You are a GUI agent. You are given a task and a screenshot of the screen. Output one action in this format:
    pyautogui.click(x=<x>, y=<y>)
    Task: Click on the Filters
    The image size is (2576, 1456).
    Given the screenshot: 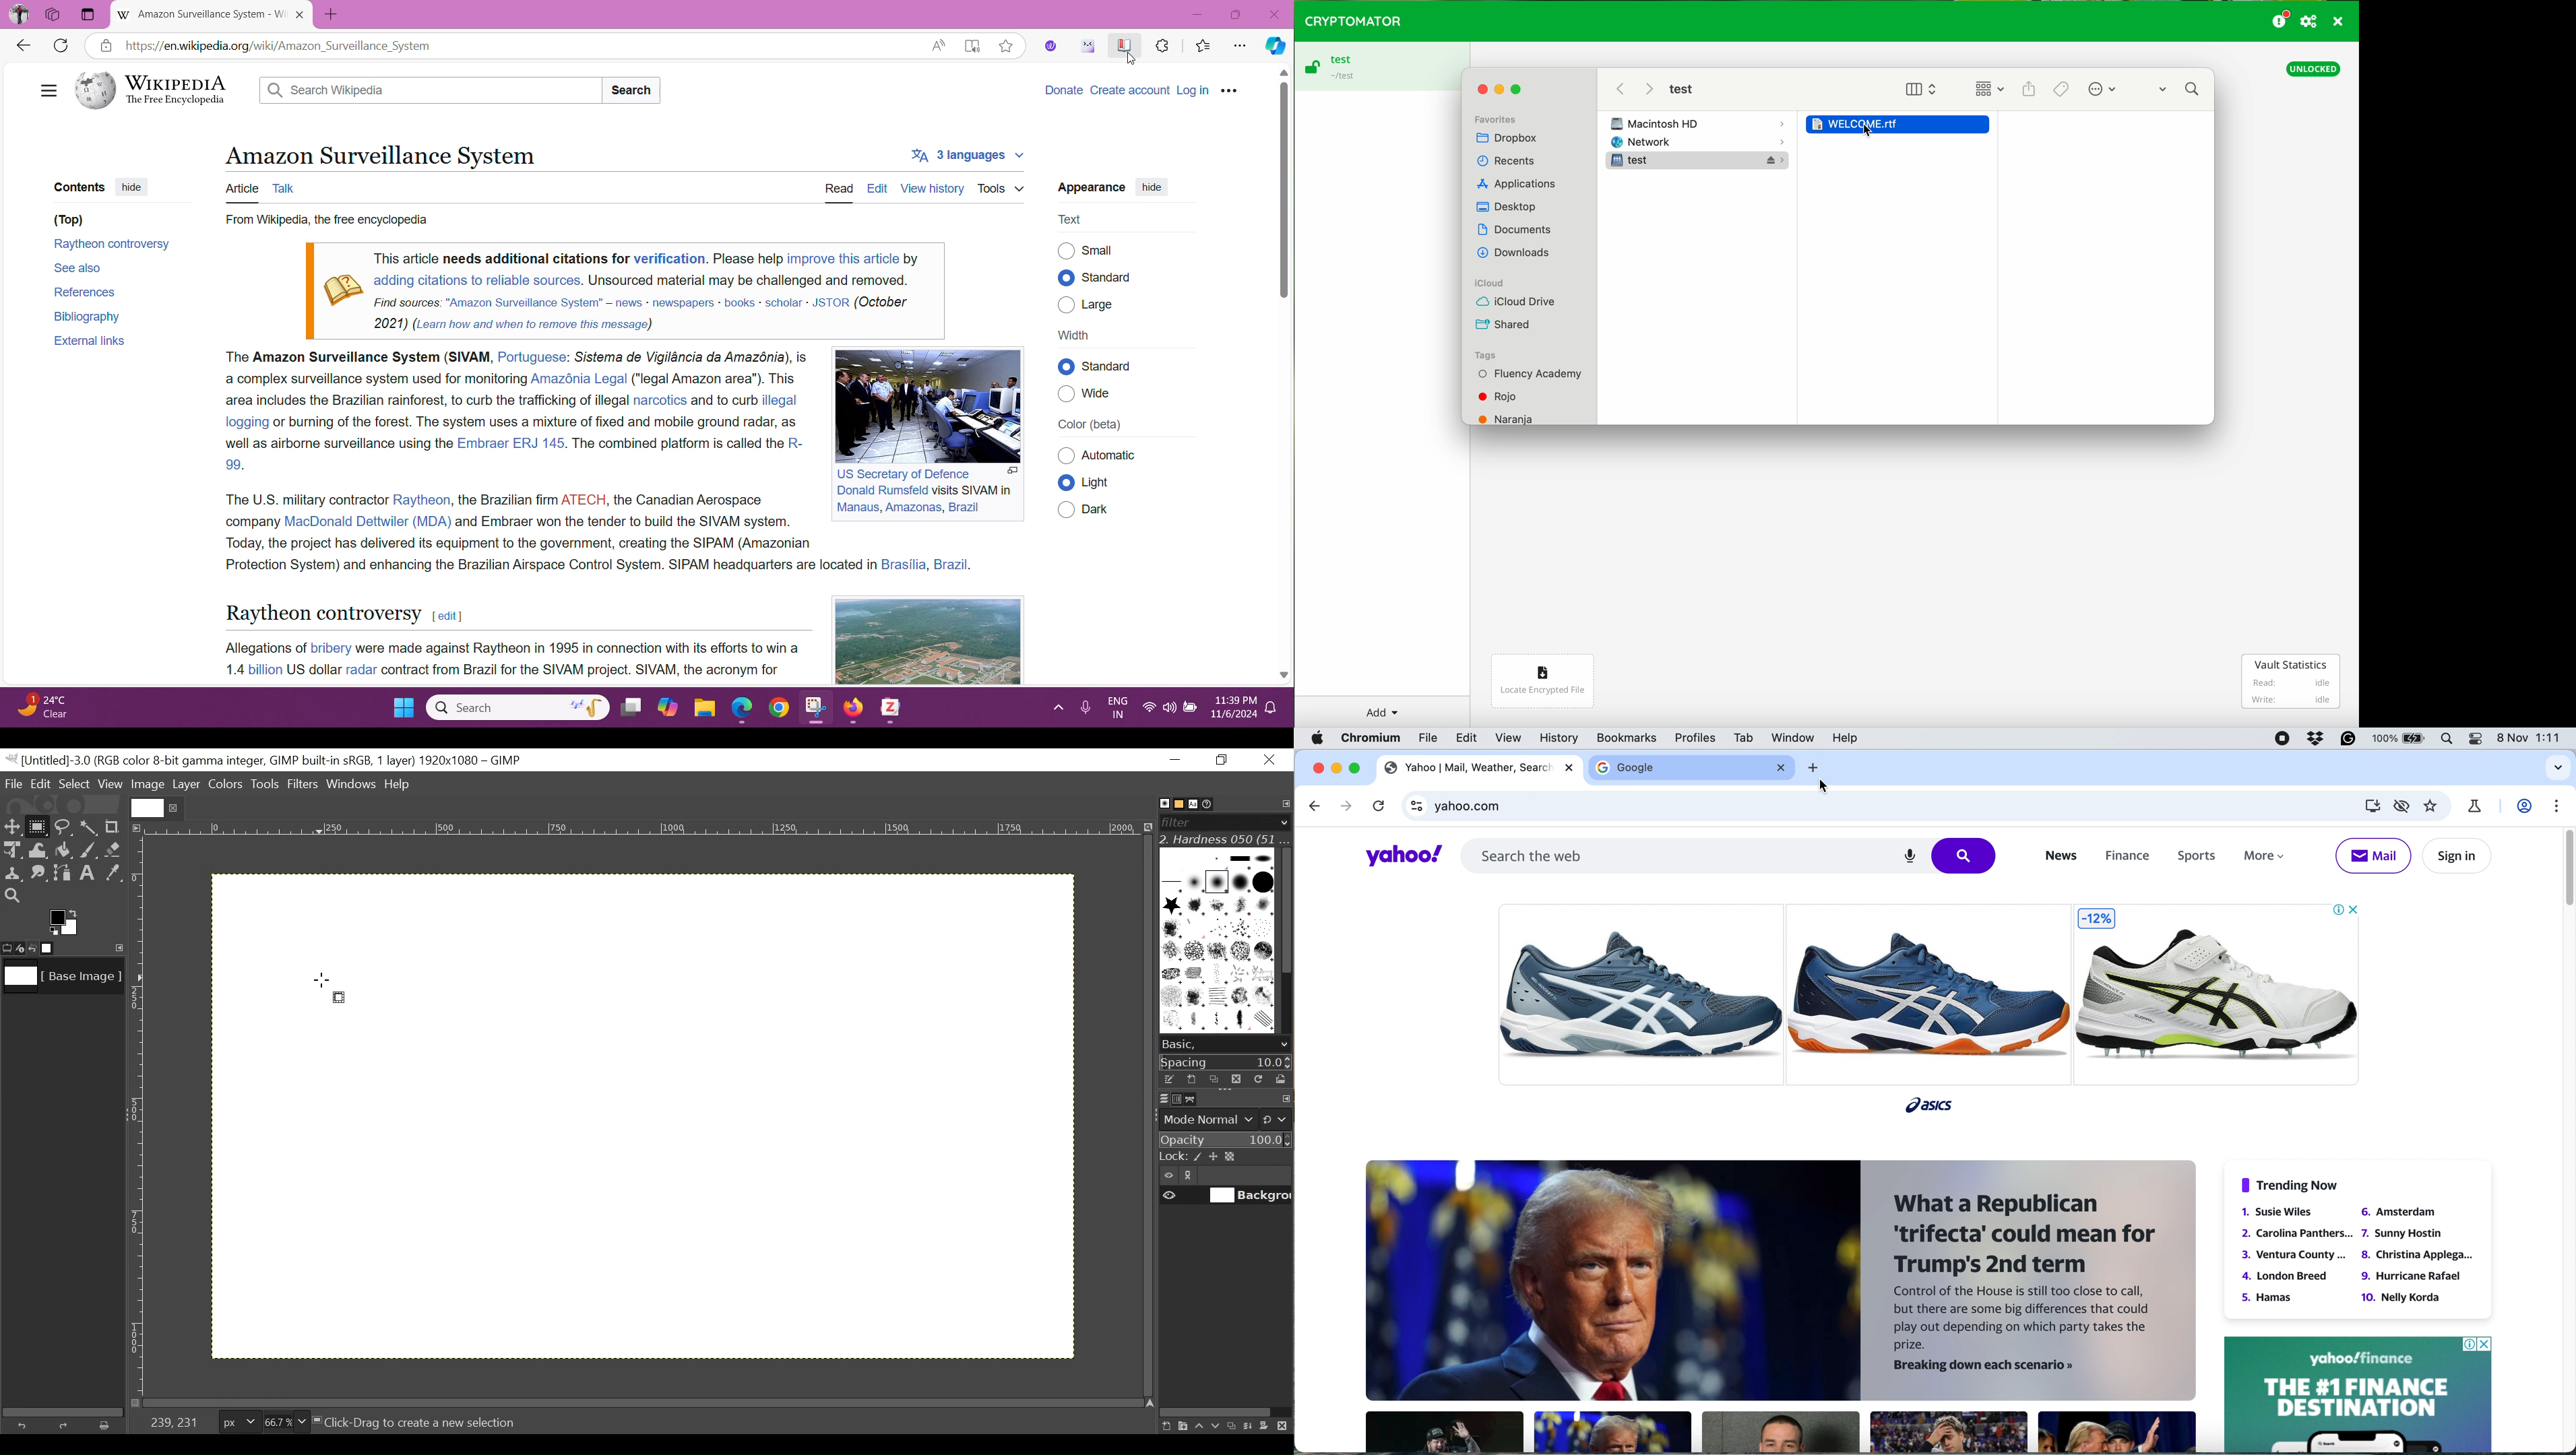 What is the action you would take?
    pyautogui.click(x=304, y=785)
    